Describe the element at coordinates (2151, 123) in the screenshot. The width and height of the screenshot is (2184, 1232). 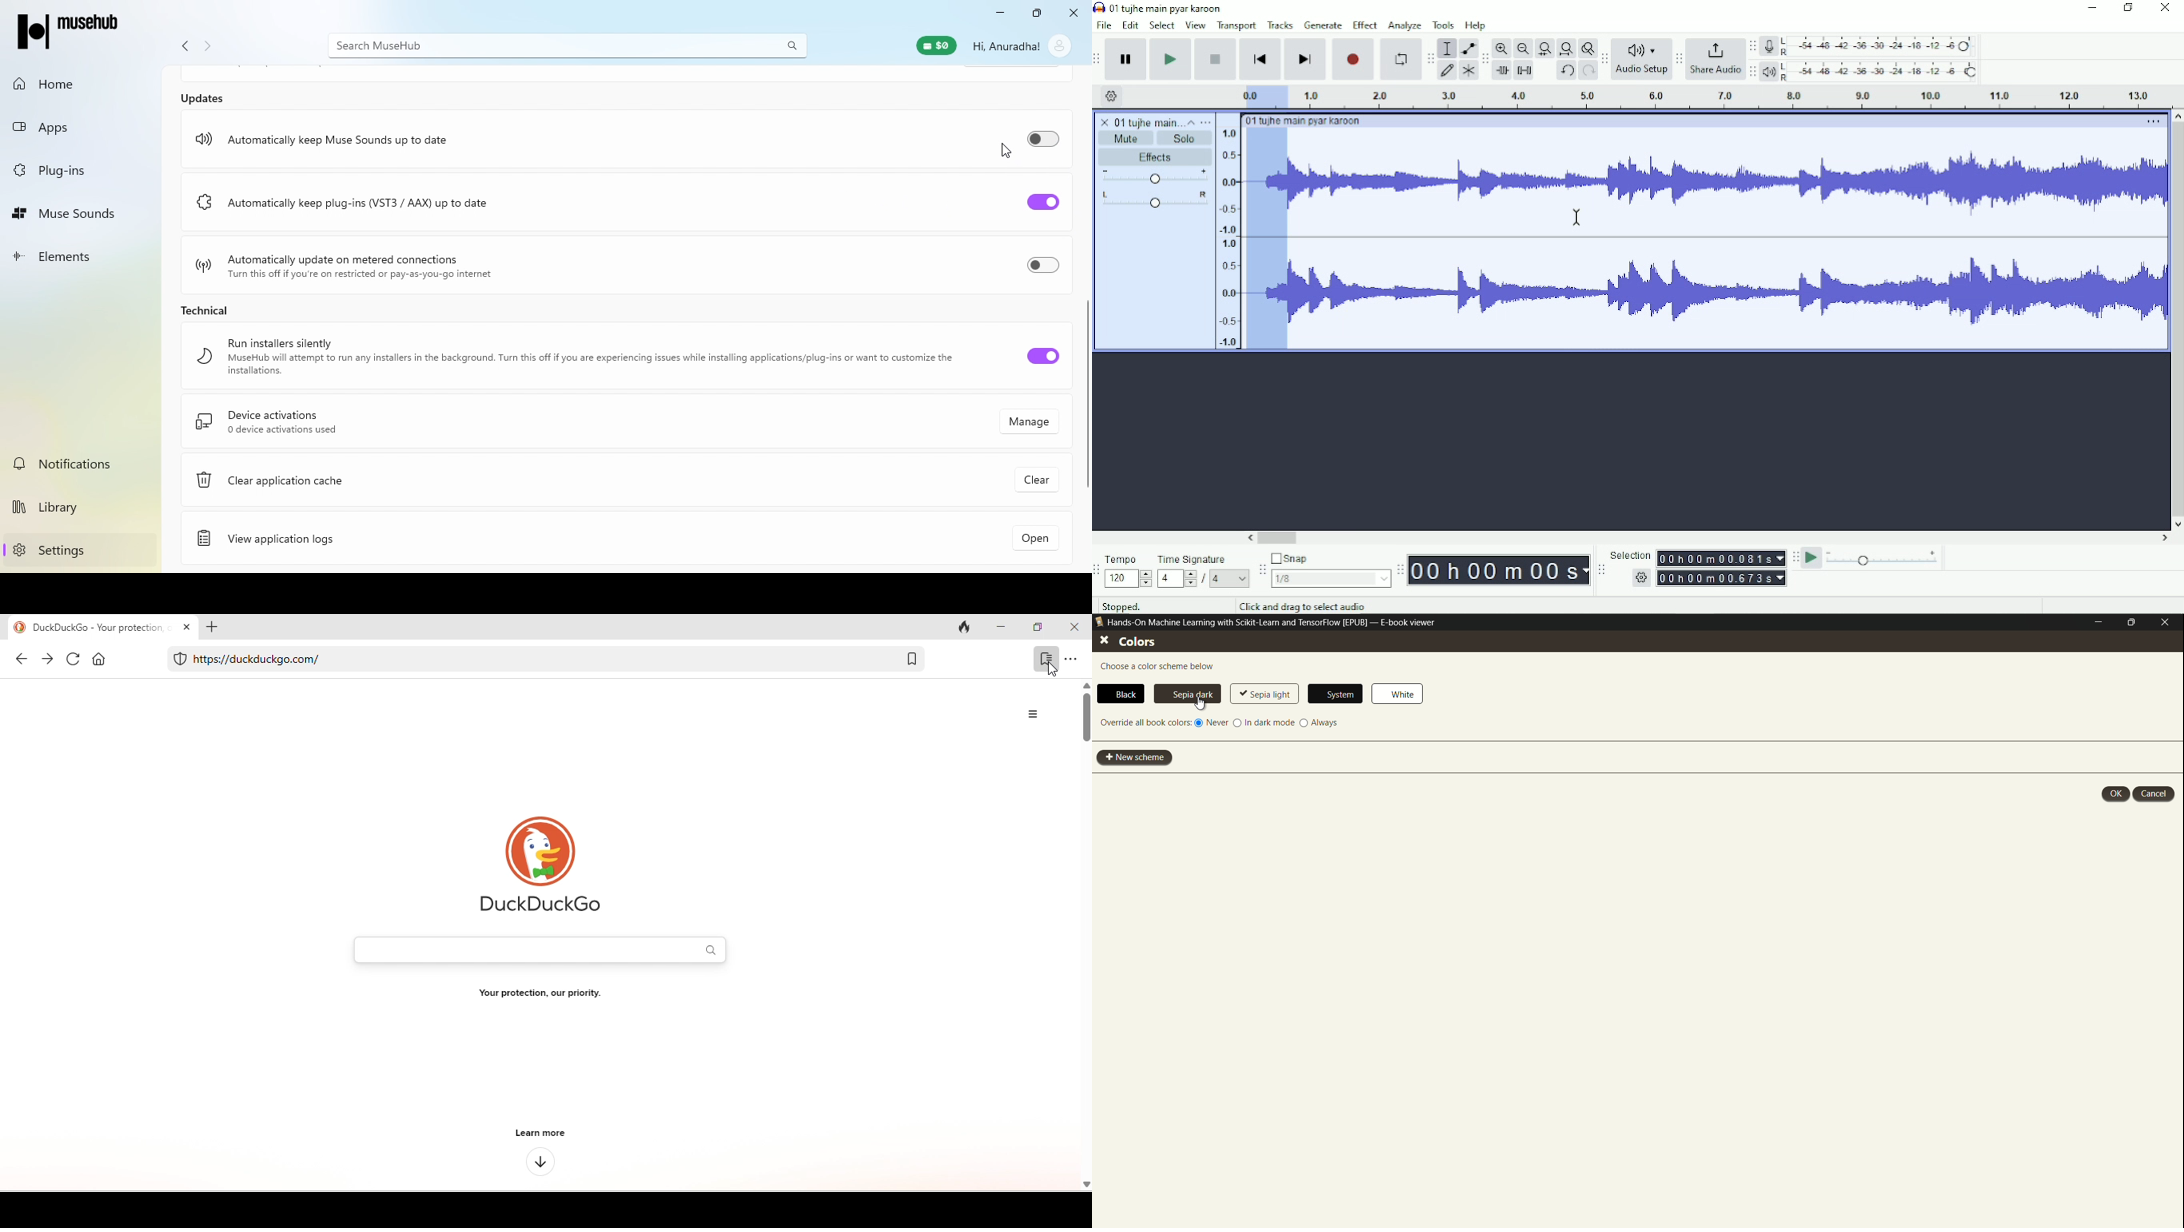
I see `Options` at that location.